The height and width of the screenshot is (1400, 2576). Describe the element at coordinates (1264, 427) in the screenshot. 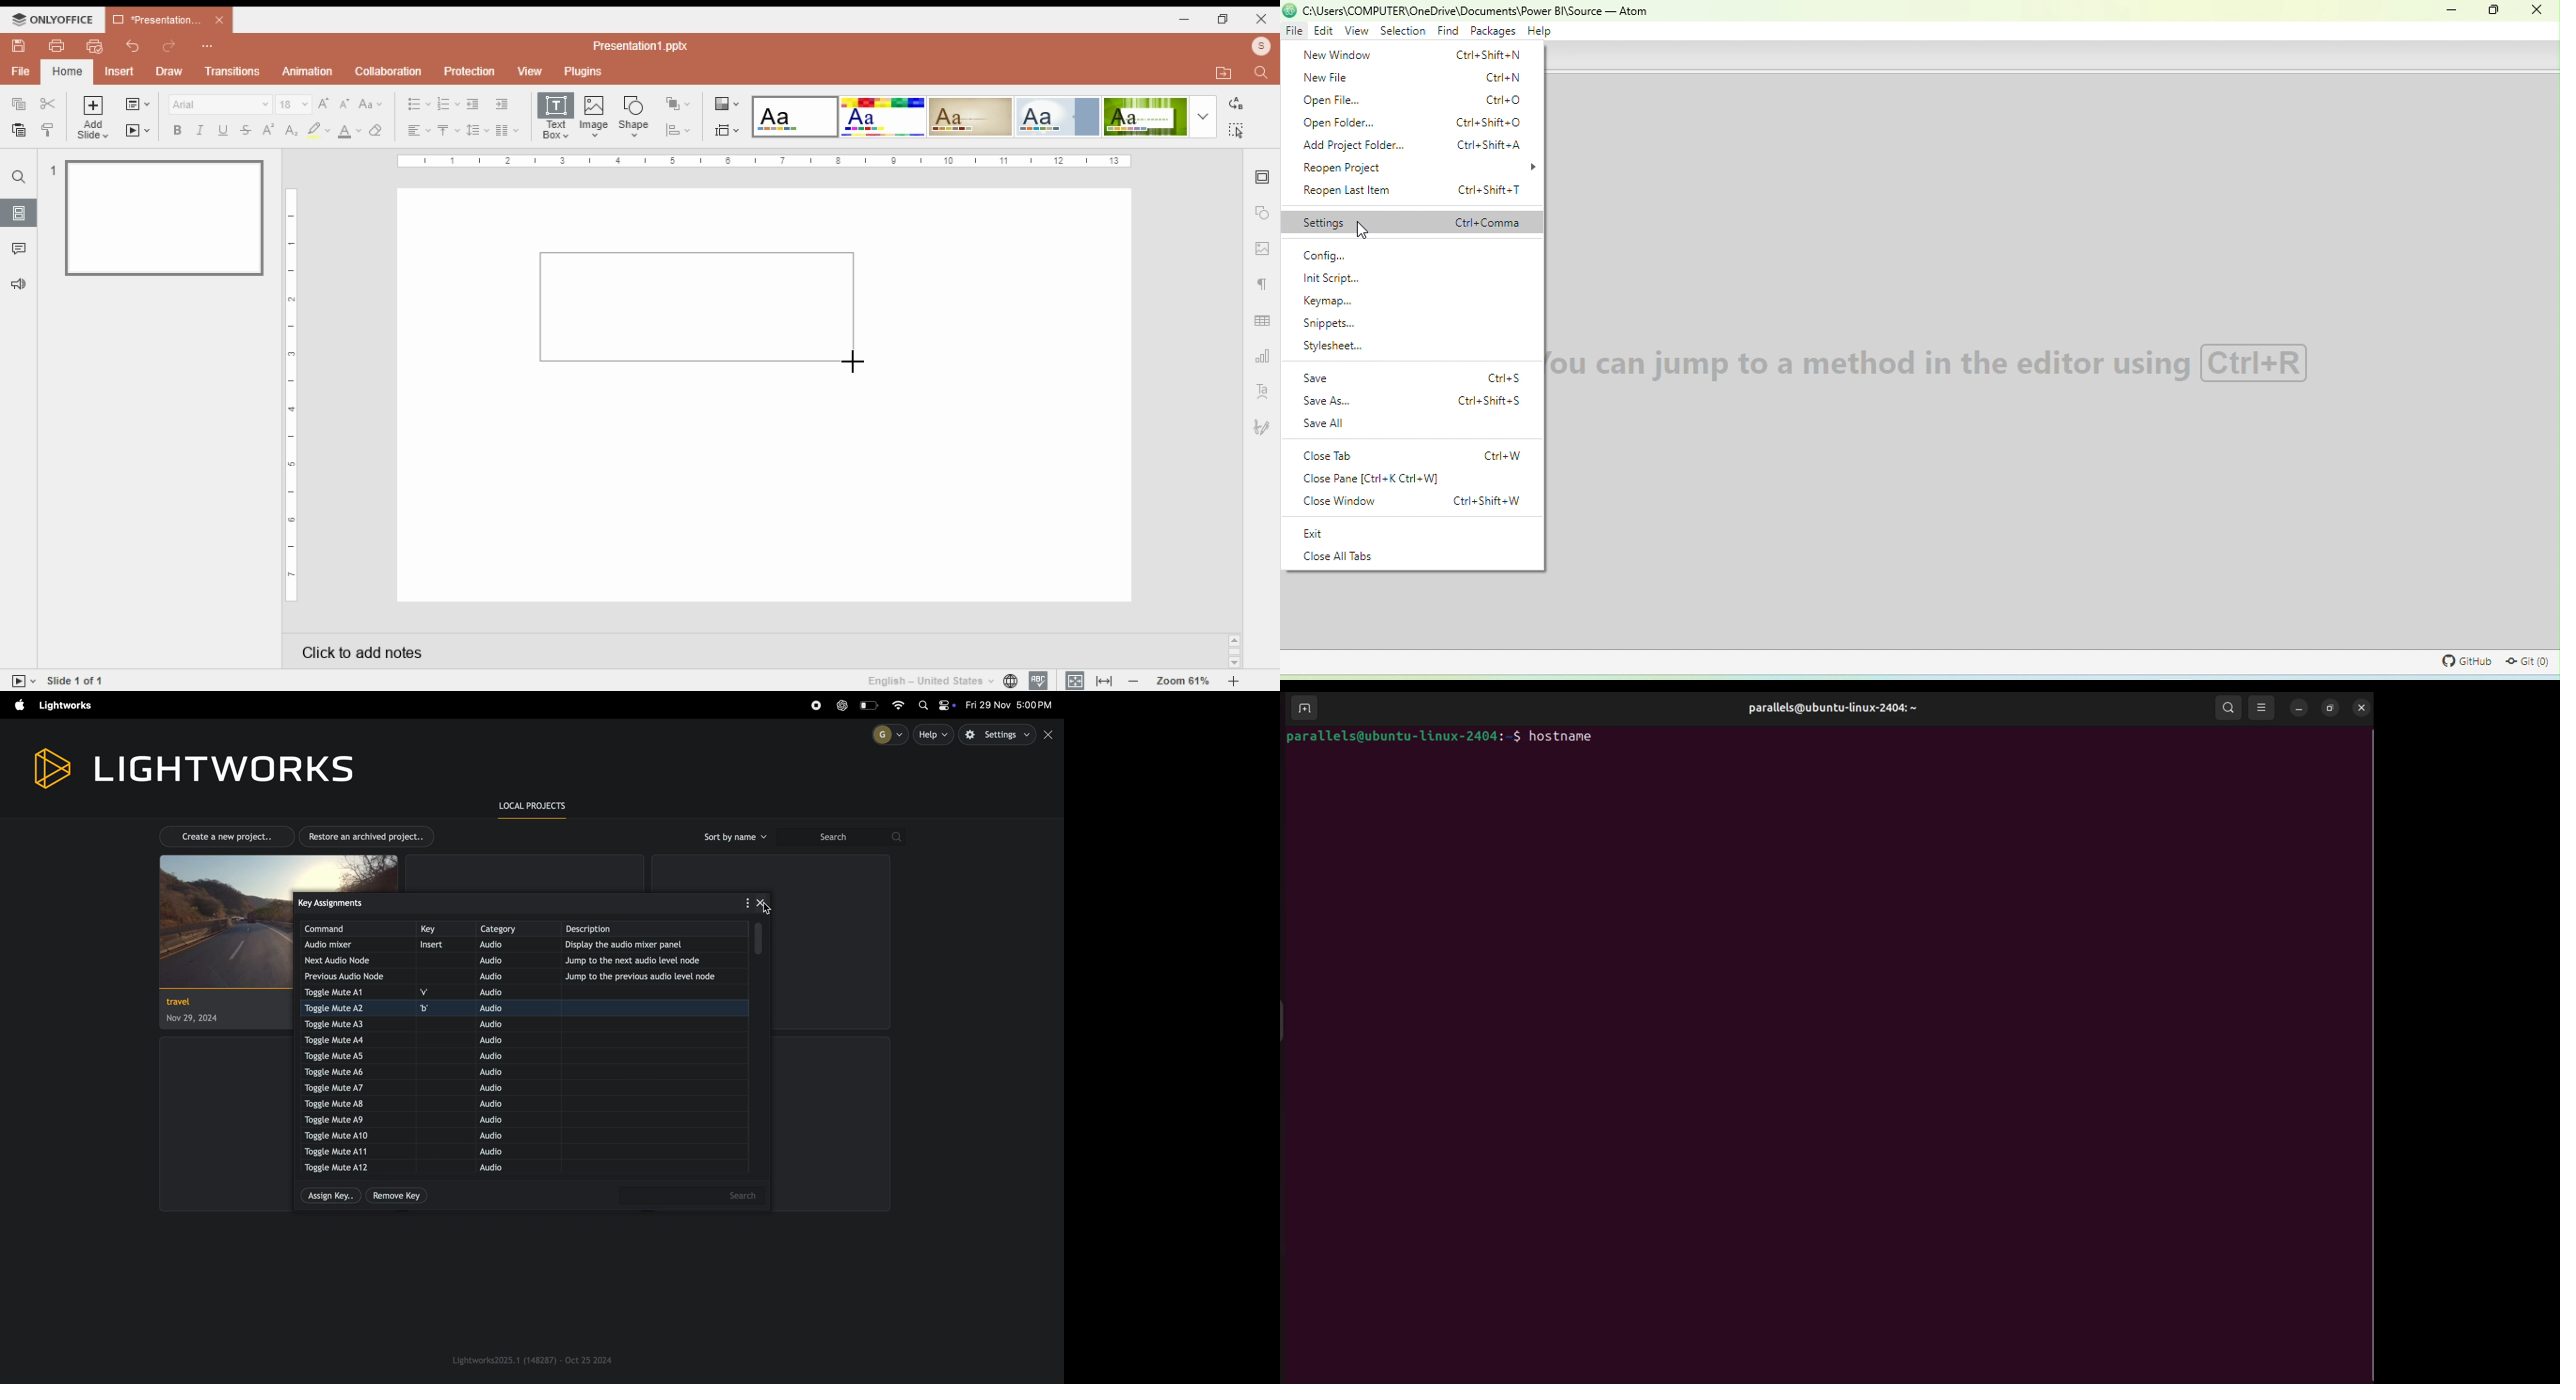

I see `signature settings` at that location.